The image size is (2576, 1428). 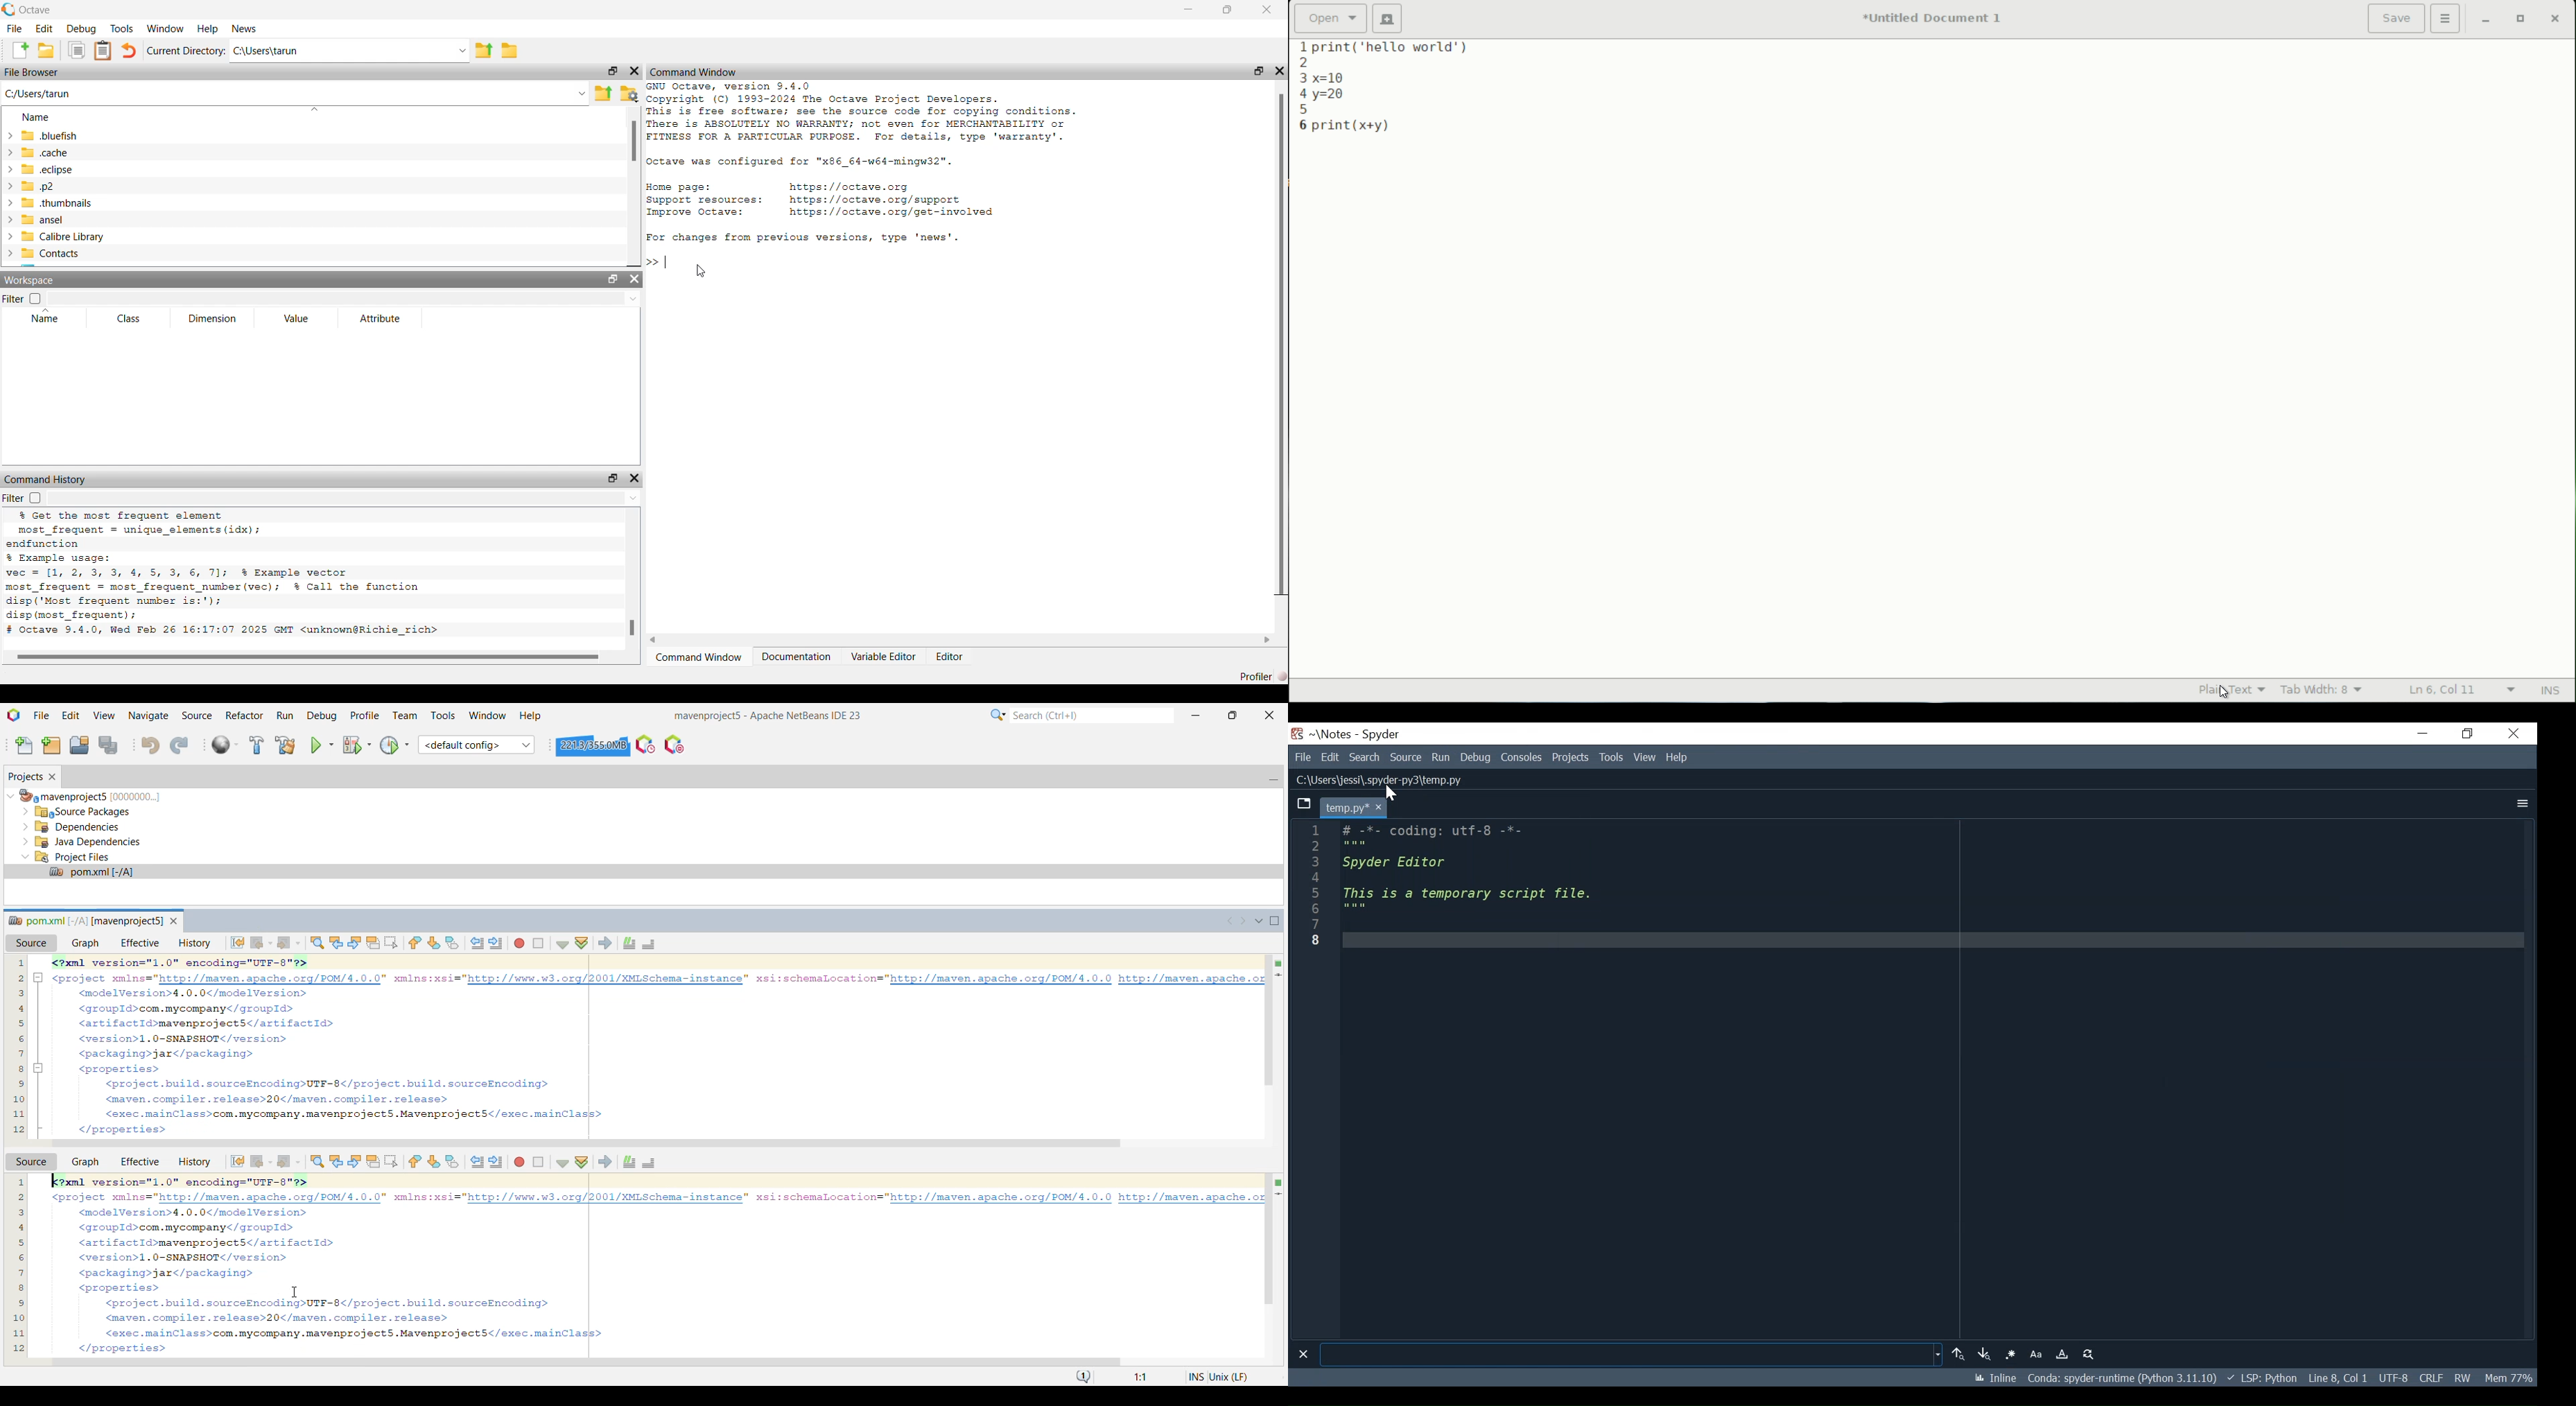 I want to click on Graph, so click(x=85, y=1162).